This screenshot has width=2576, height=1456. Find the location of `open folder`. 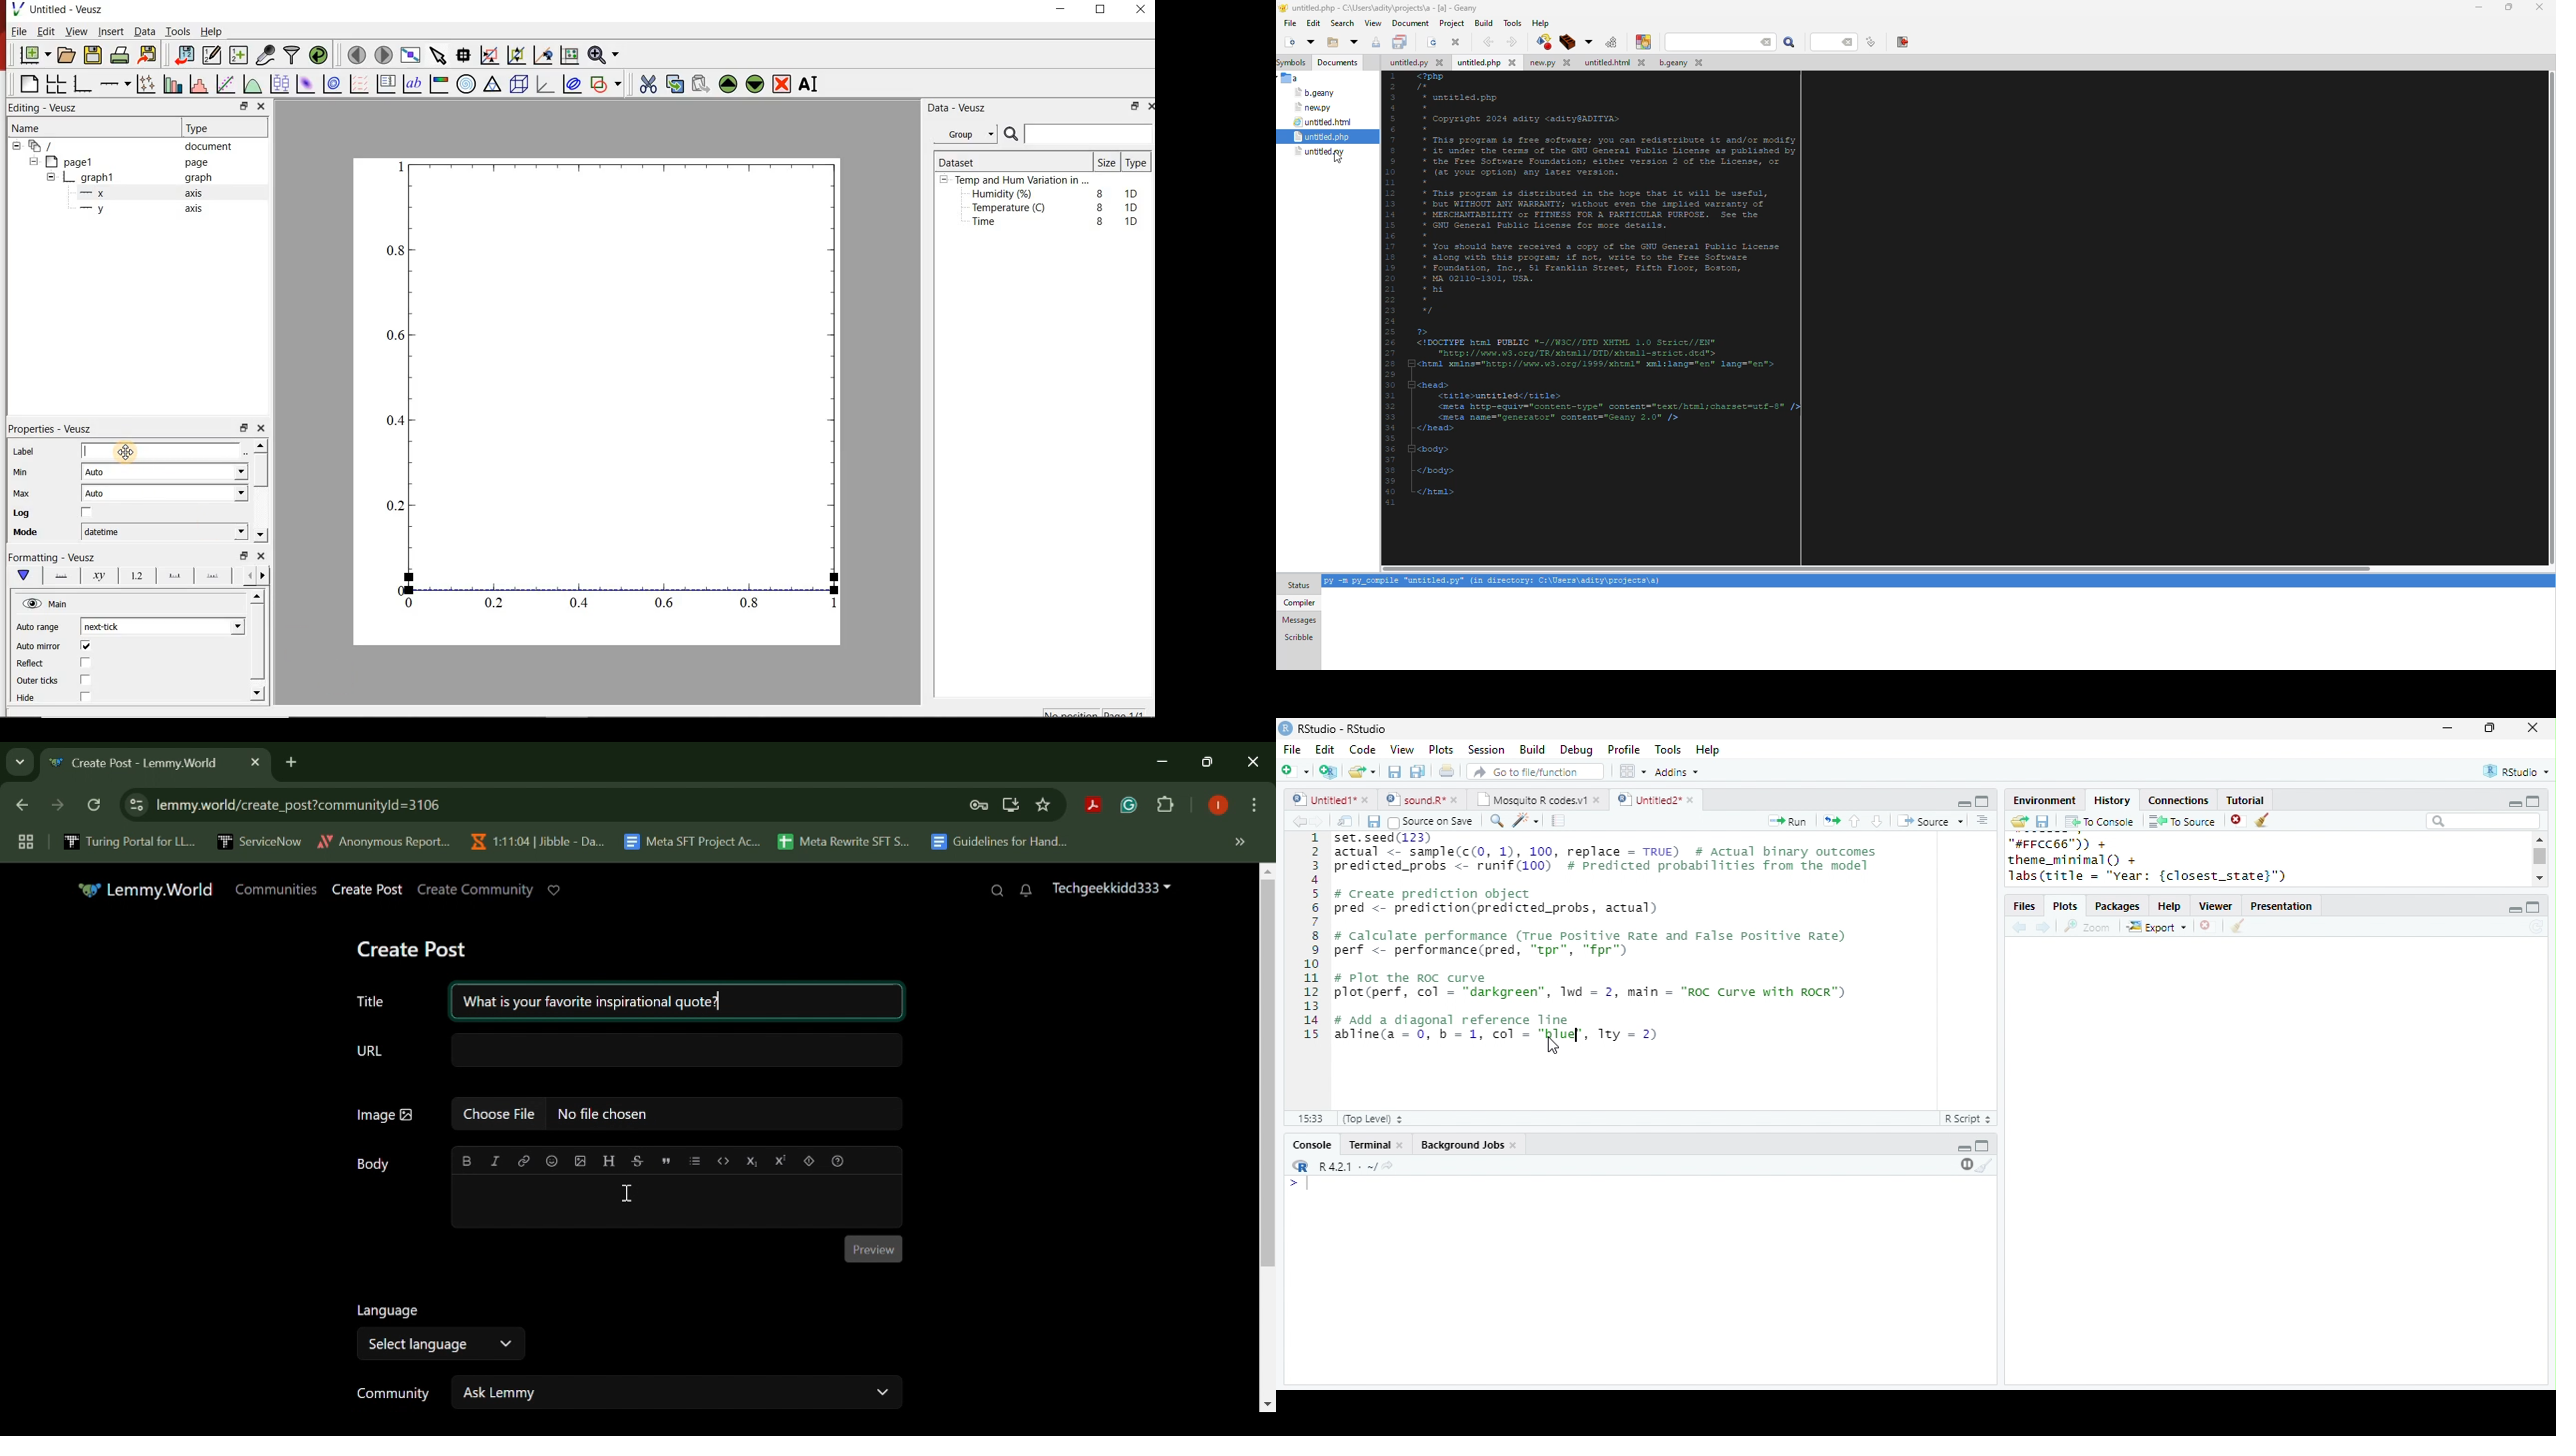

open folder is located at coordinates (2018, 821).